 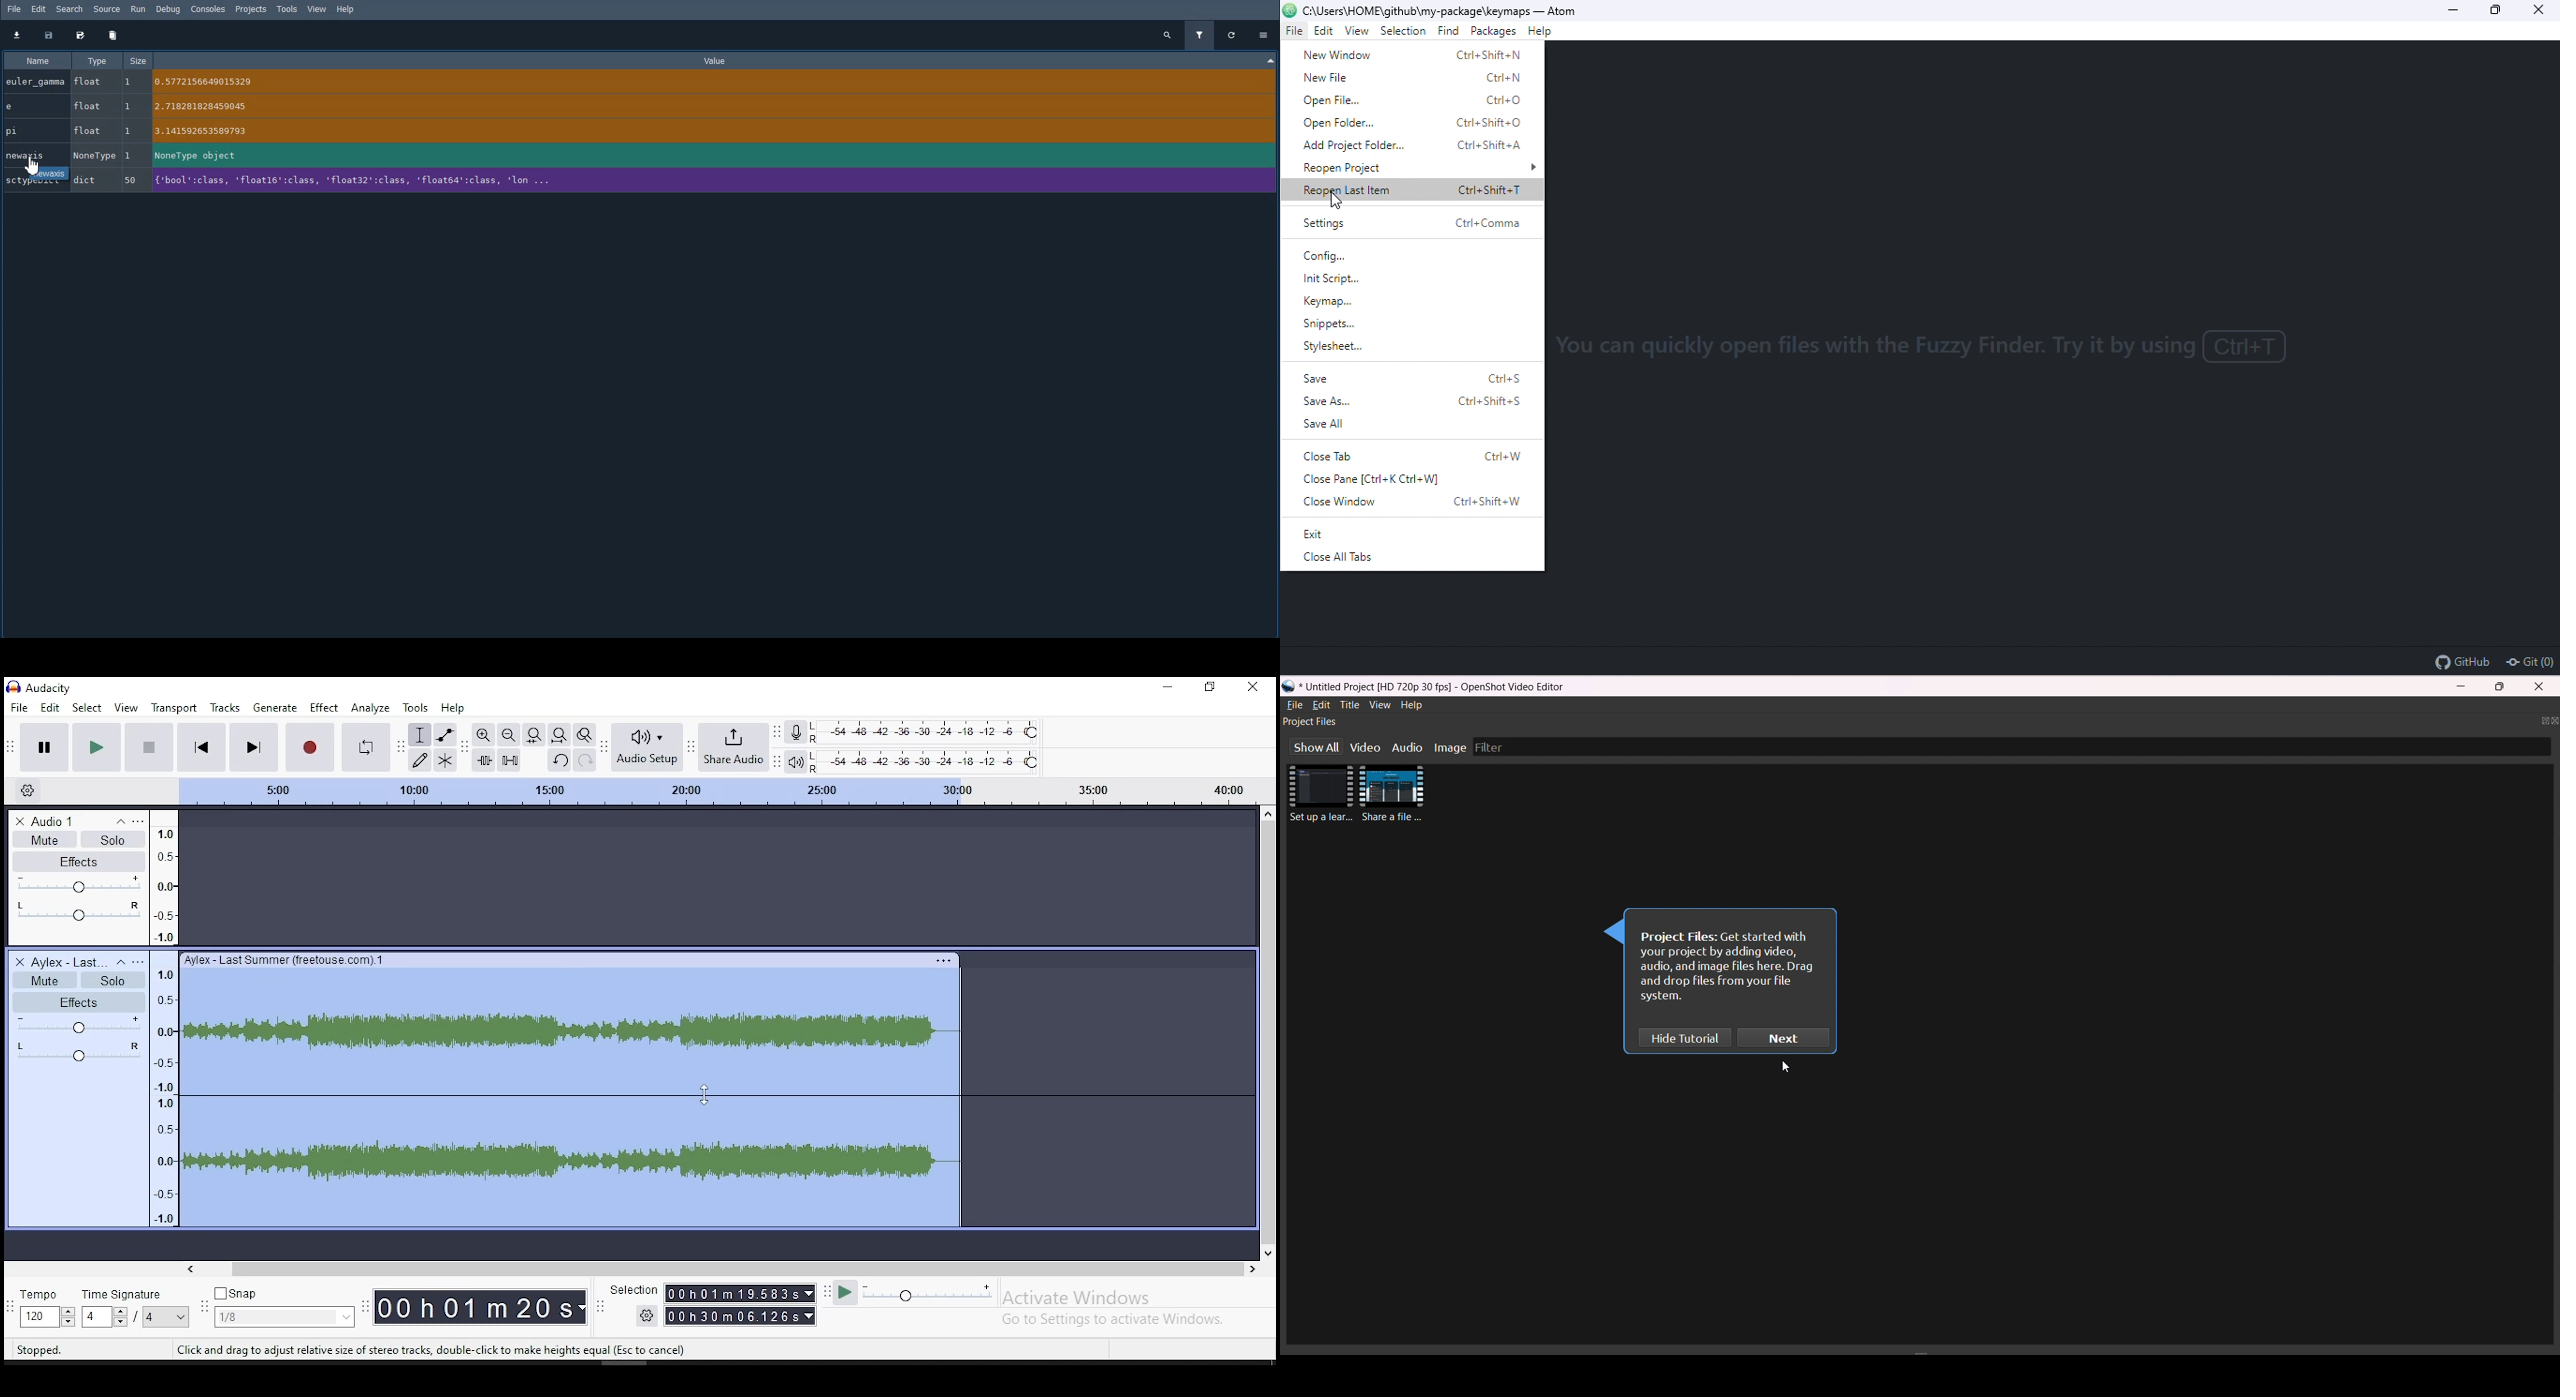 What do you see at coordinates (416, 708) in the screenshot?
I see `tools` at bounding box center [416, 708].